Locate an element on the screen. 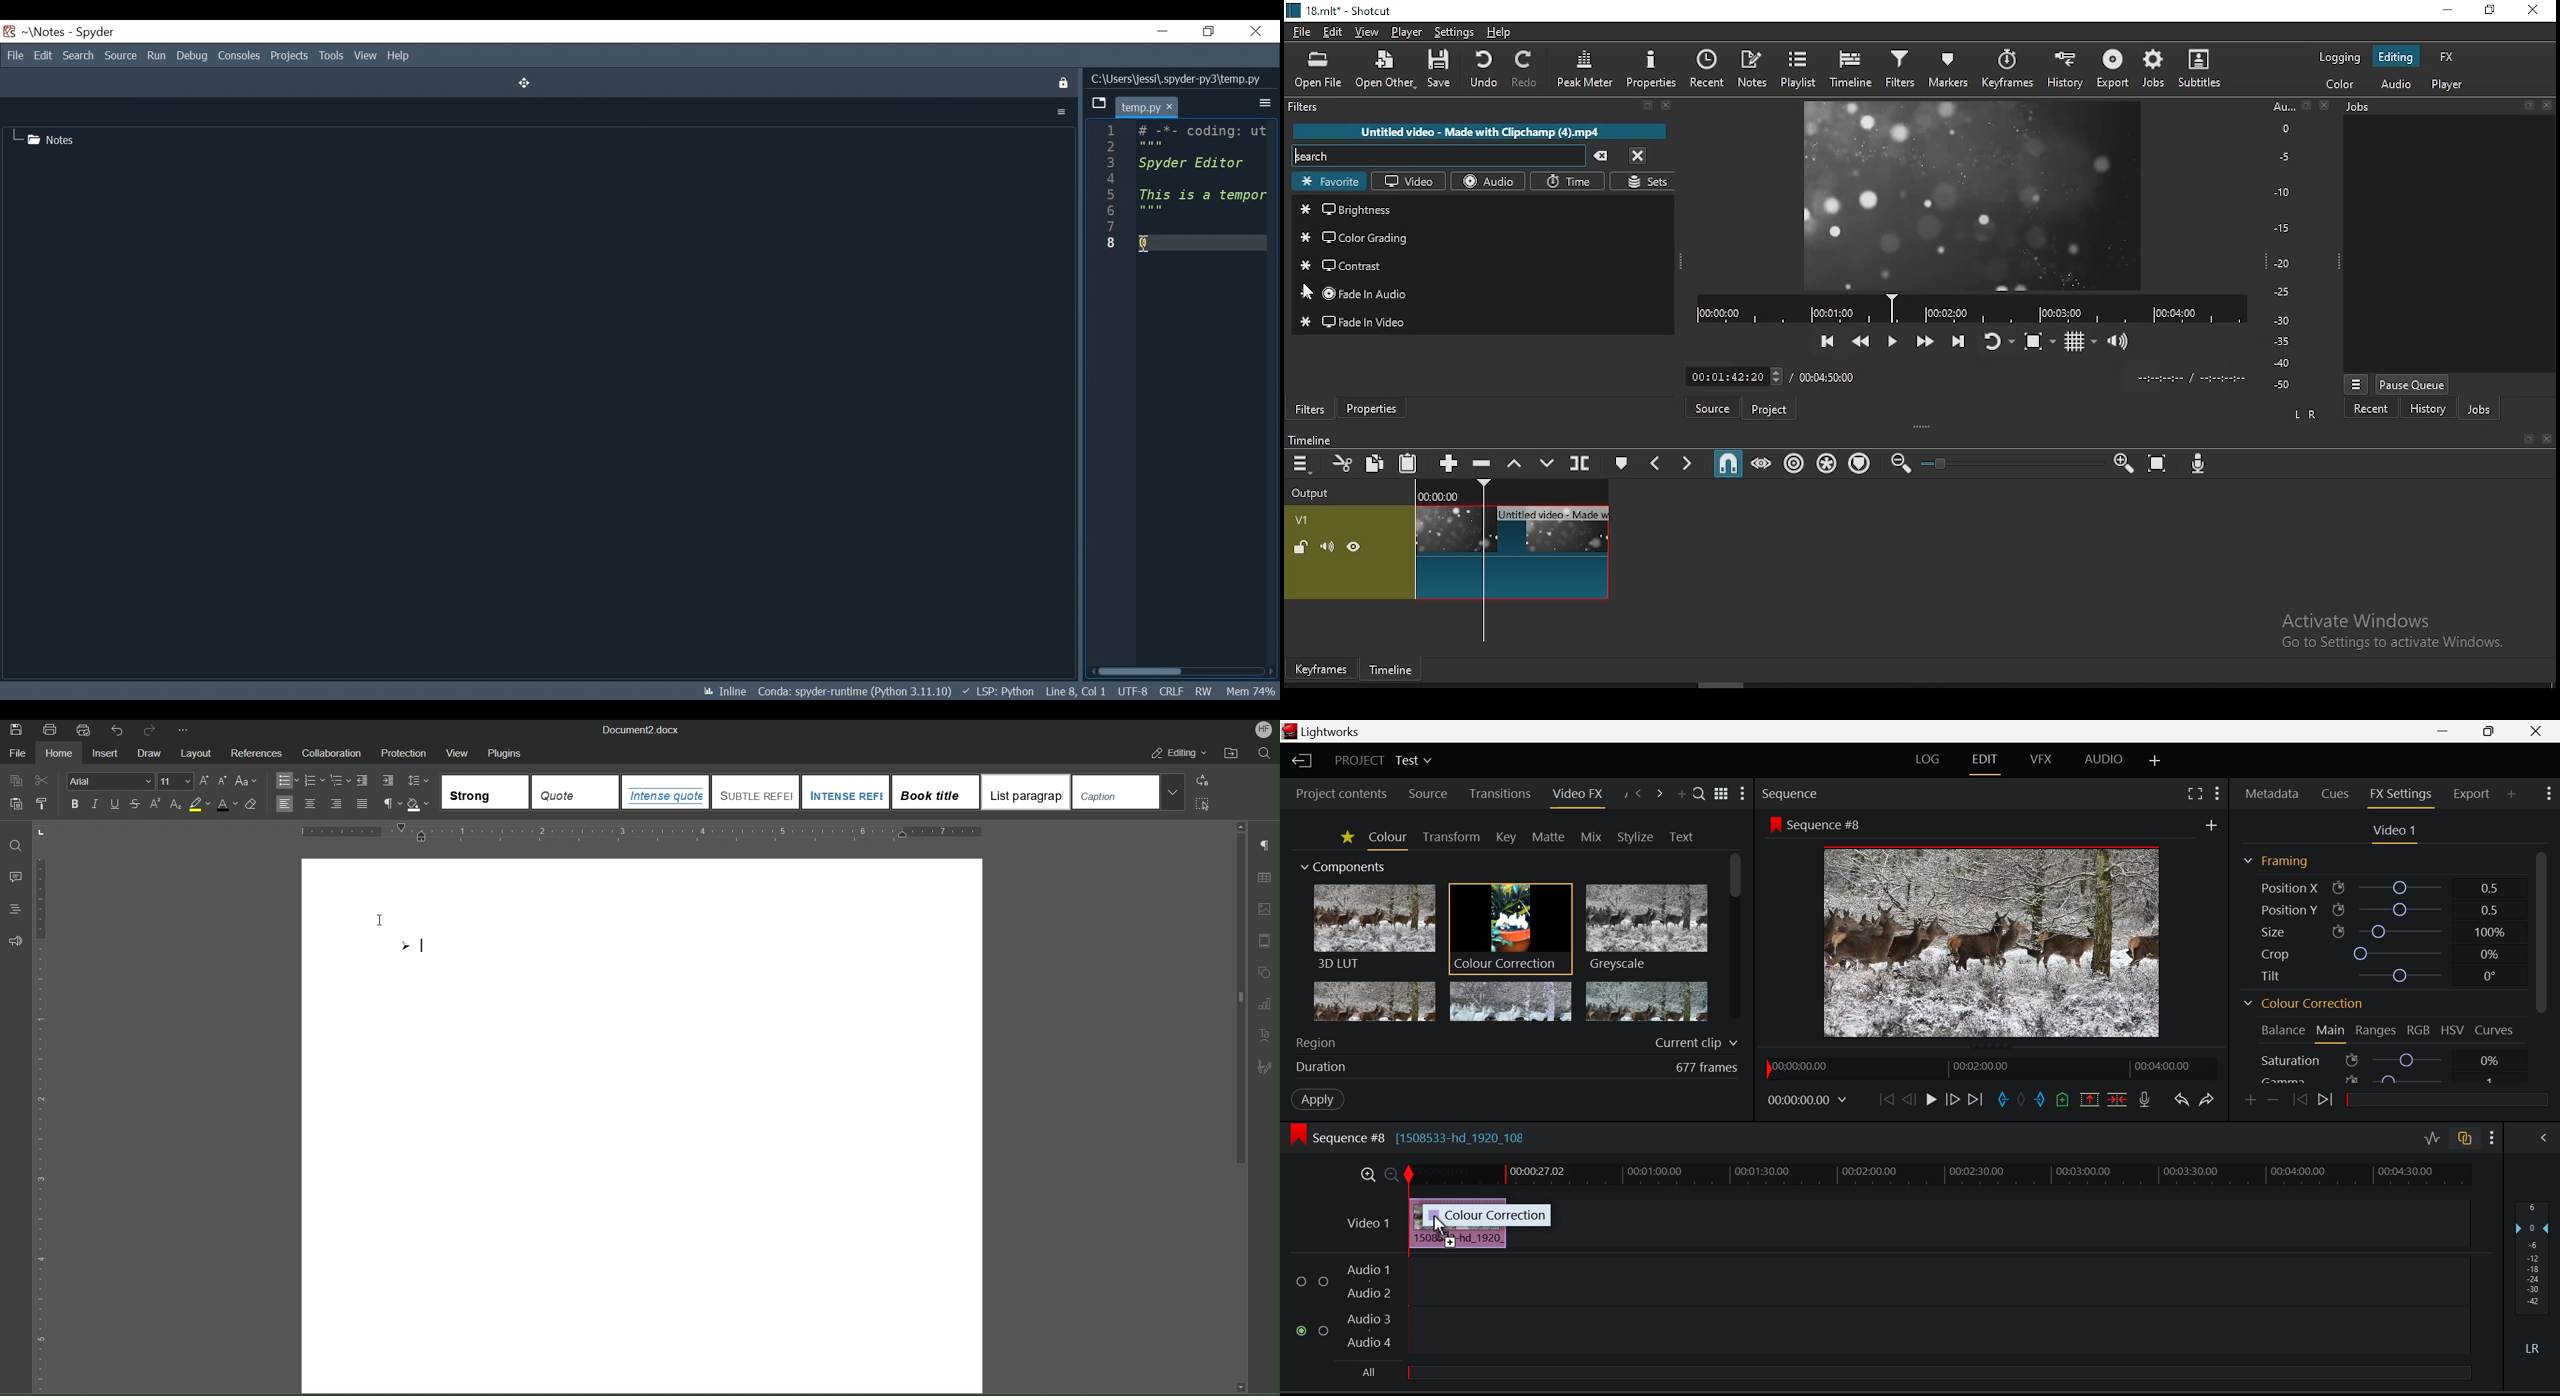 This screenshot has height=1400, width=2576. lift is located at coordinates (1515, 462).